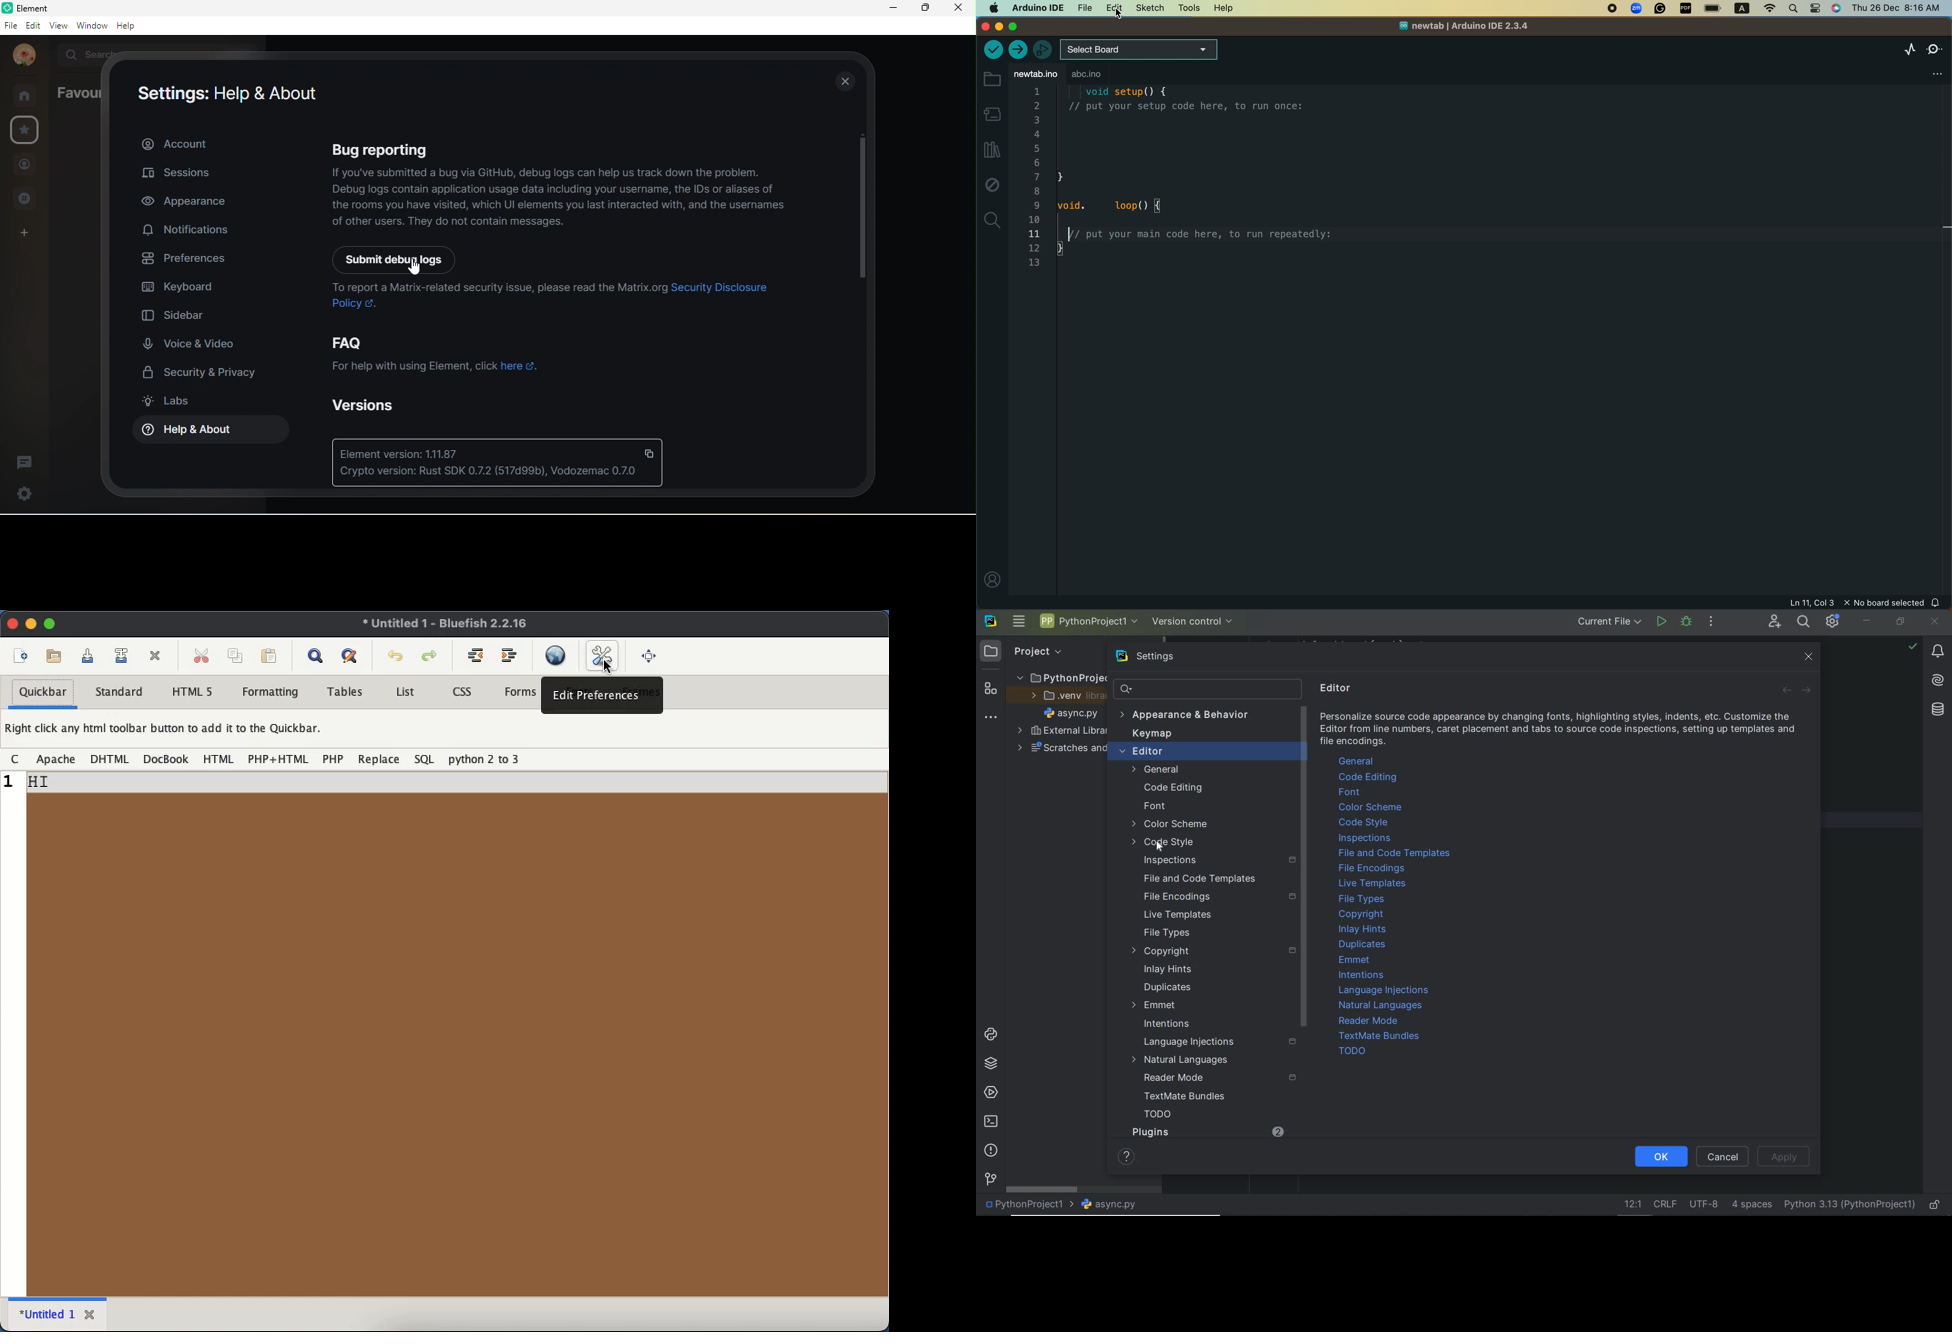 This screenshot has width=1960, height=1344. Describe the element at coordinates (1154, 807) in the screenshot. I see `font` at that location.